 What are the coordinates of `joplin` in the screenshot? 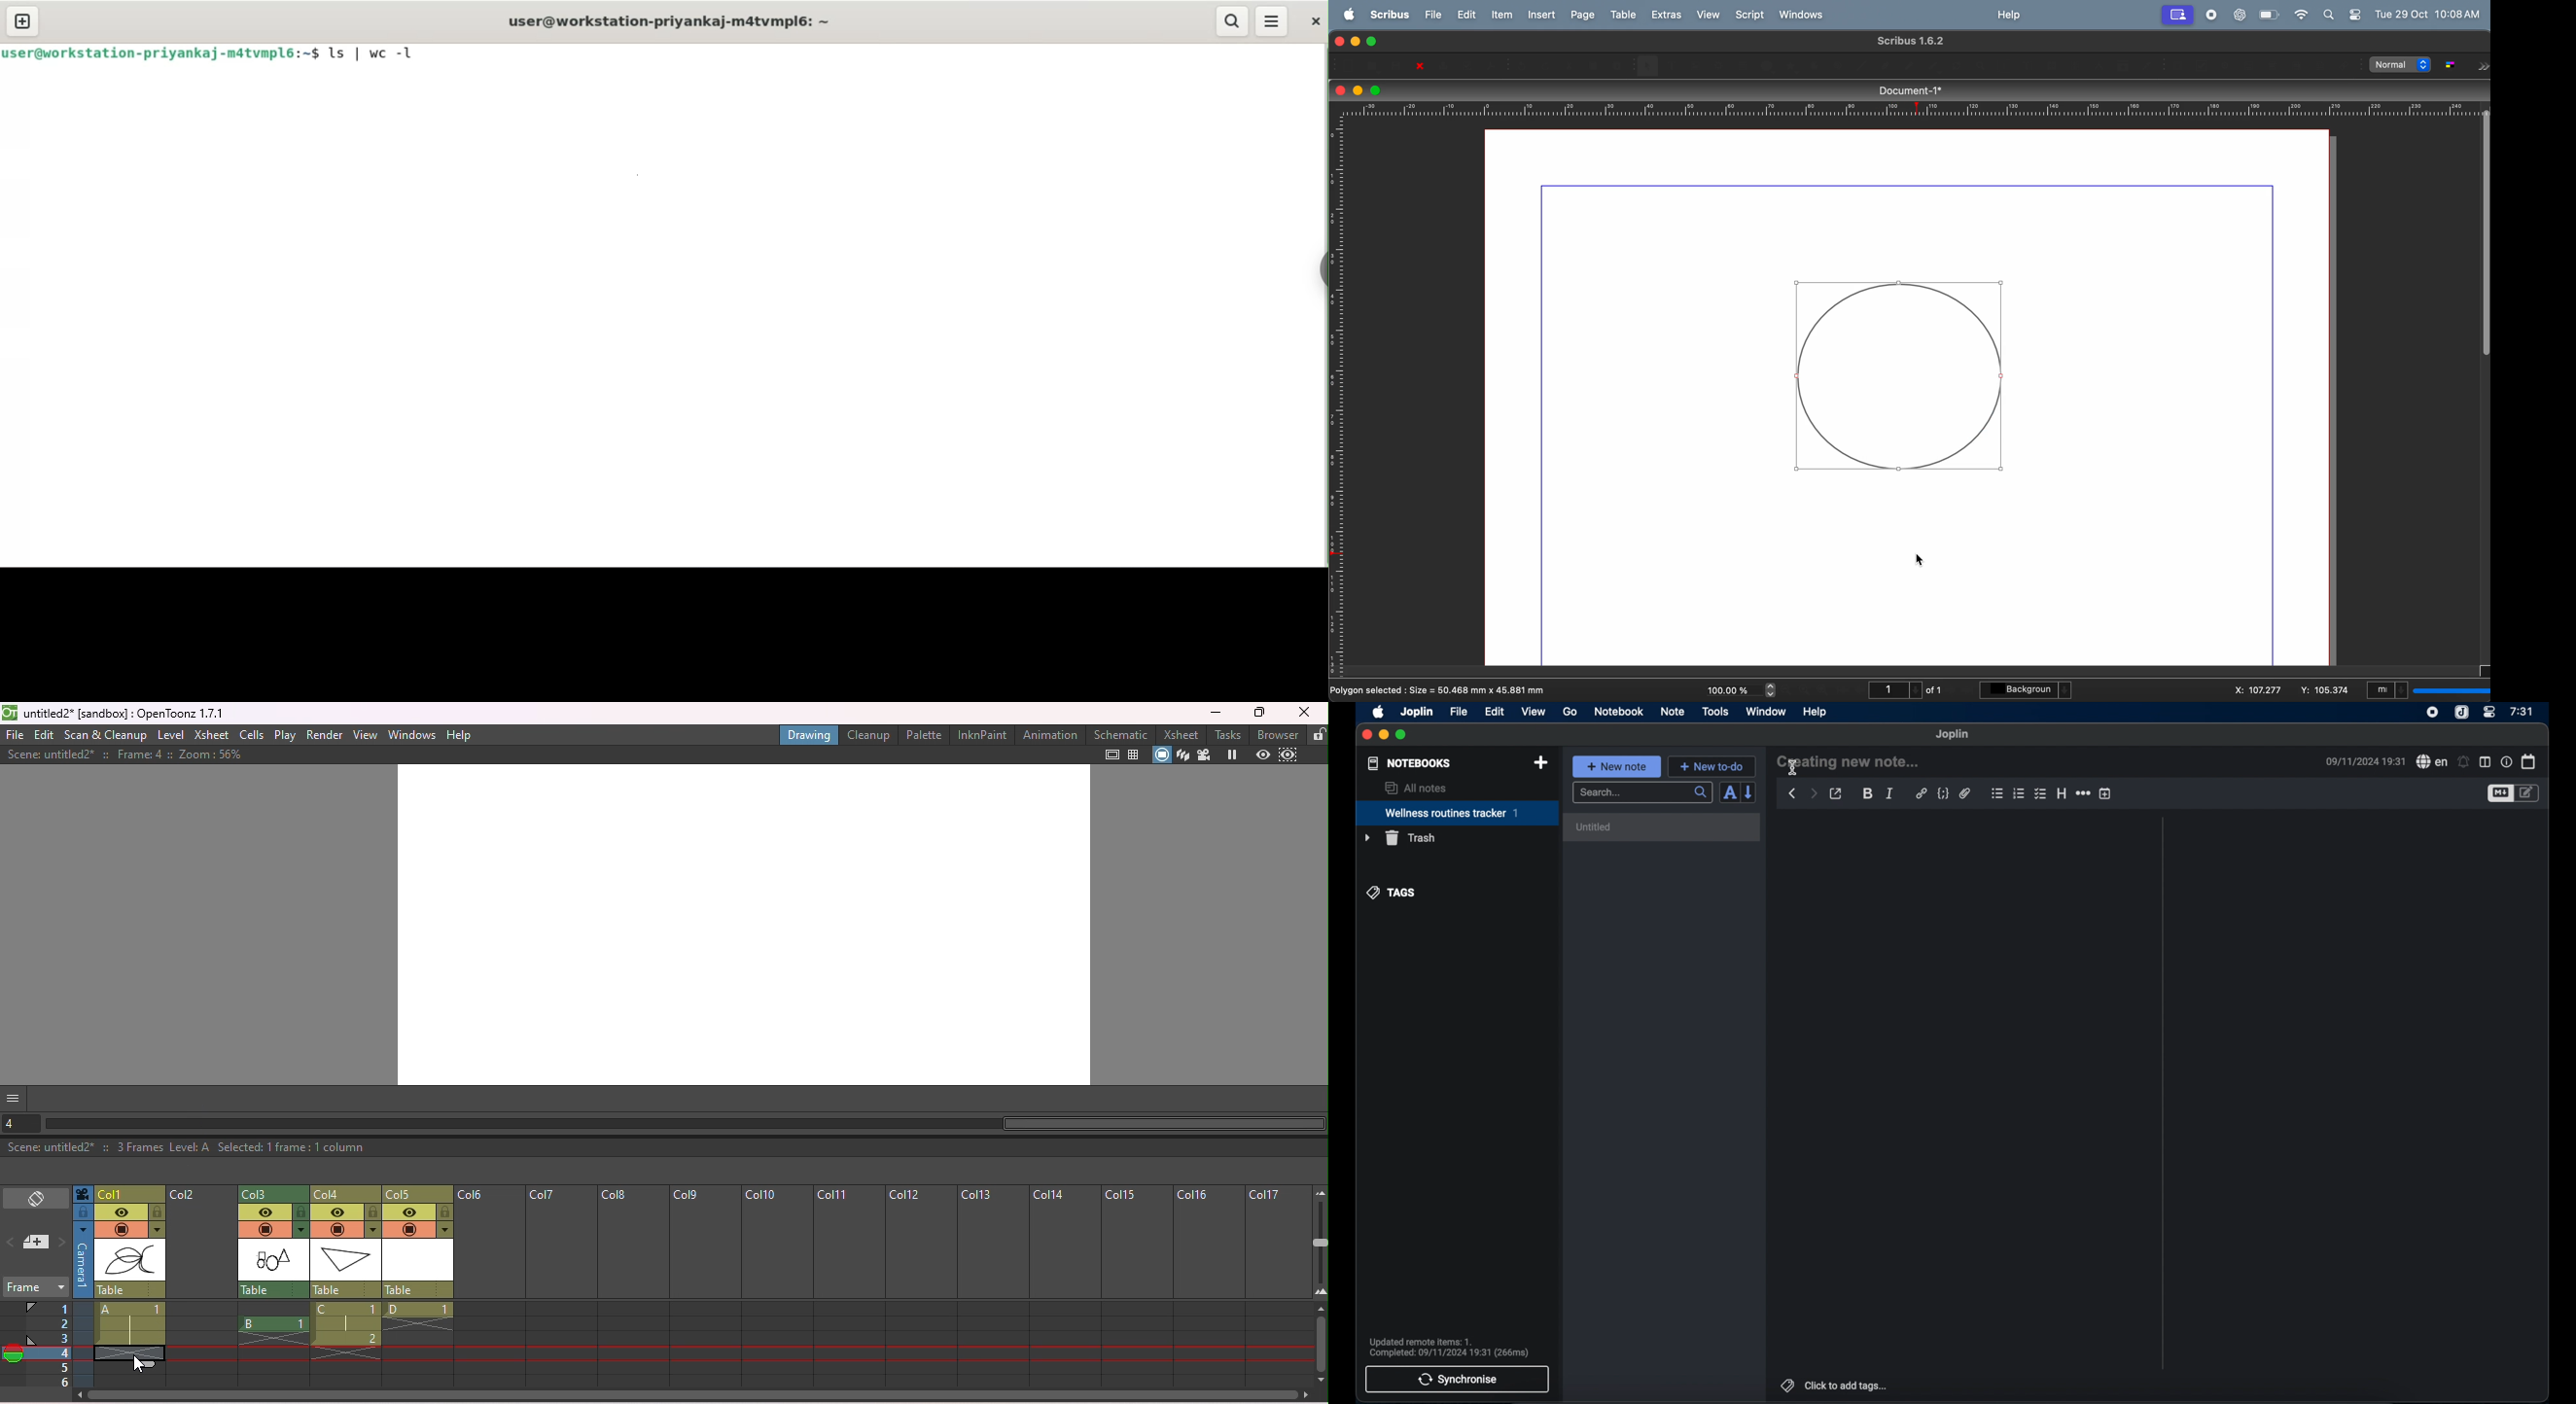 It's located at (1417, 712).